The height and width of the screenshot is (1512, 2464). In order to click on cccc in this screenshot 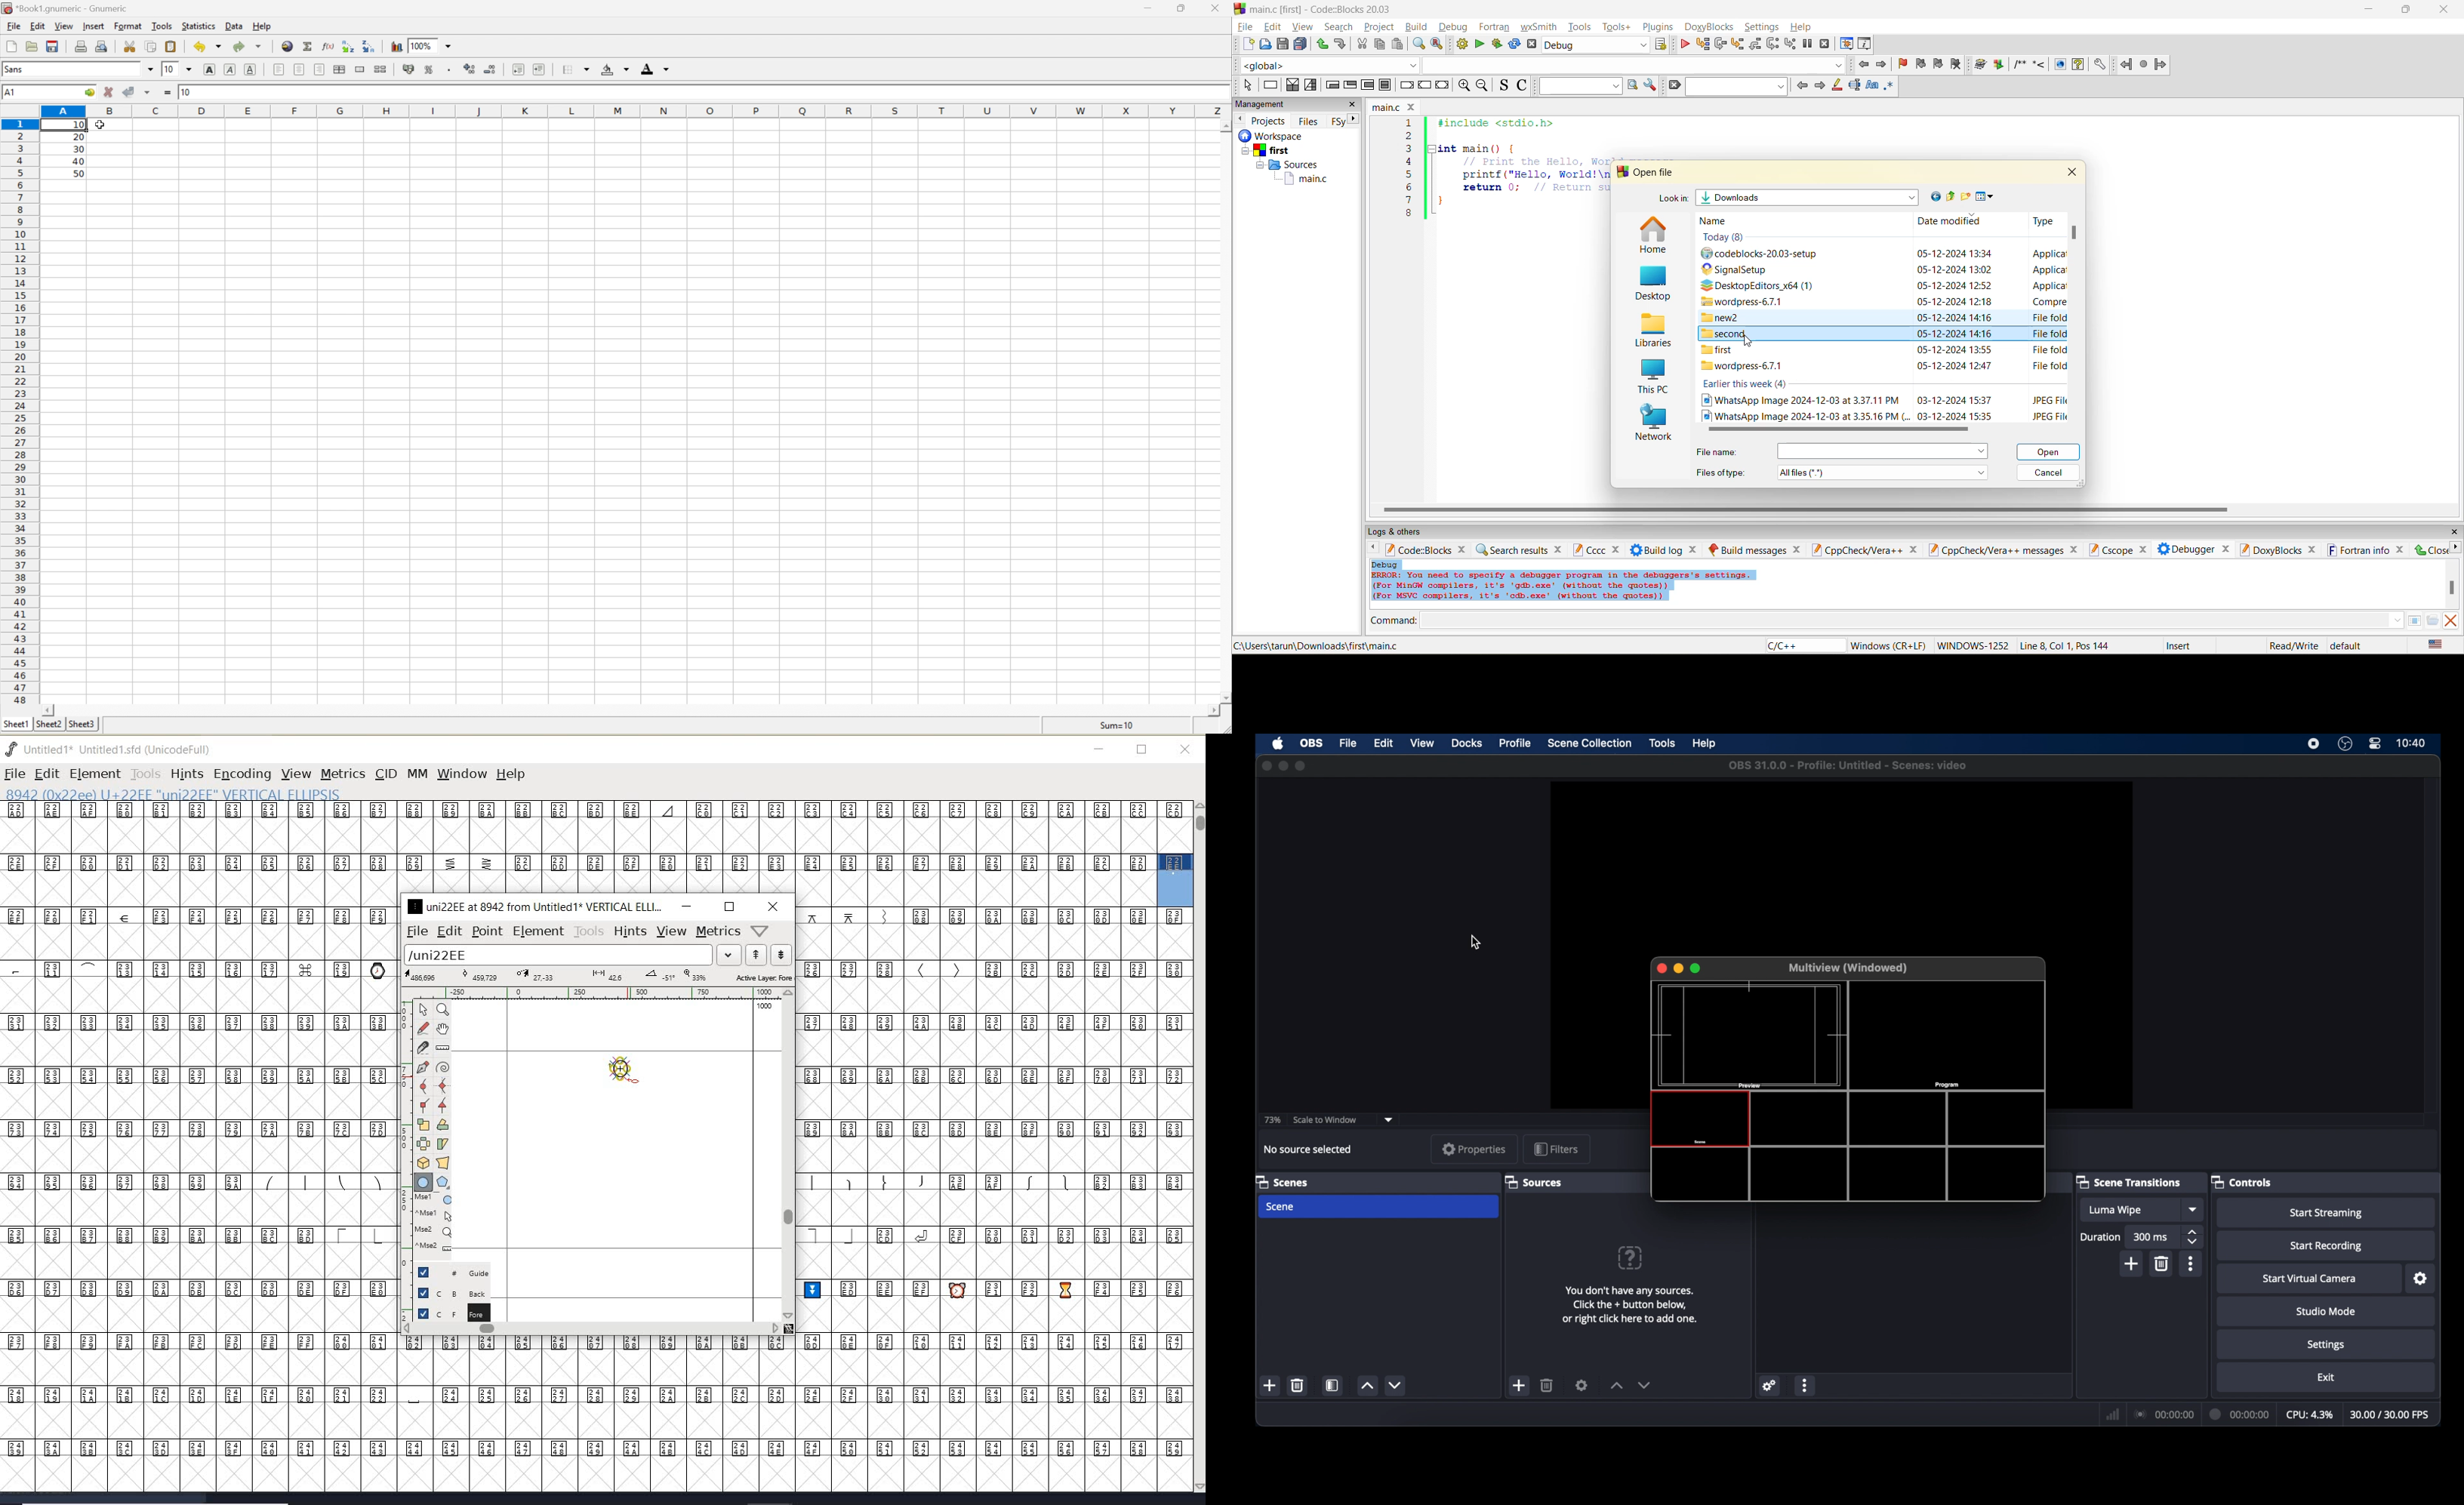, I will do `click(1589, 550)`.